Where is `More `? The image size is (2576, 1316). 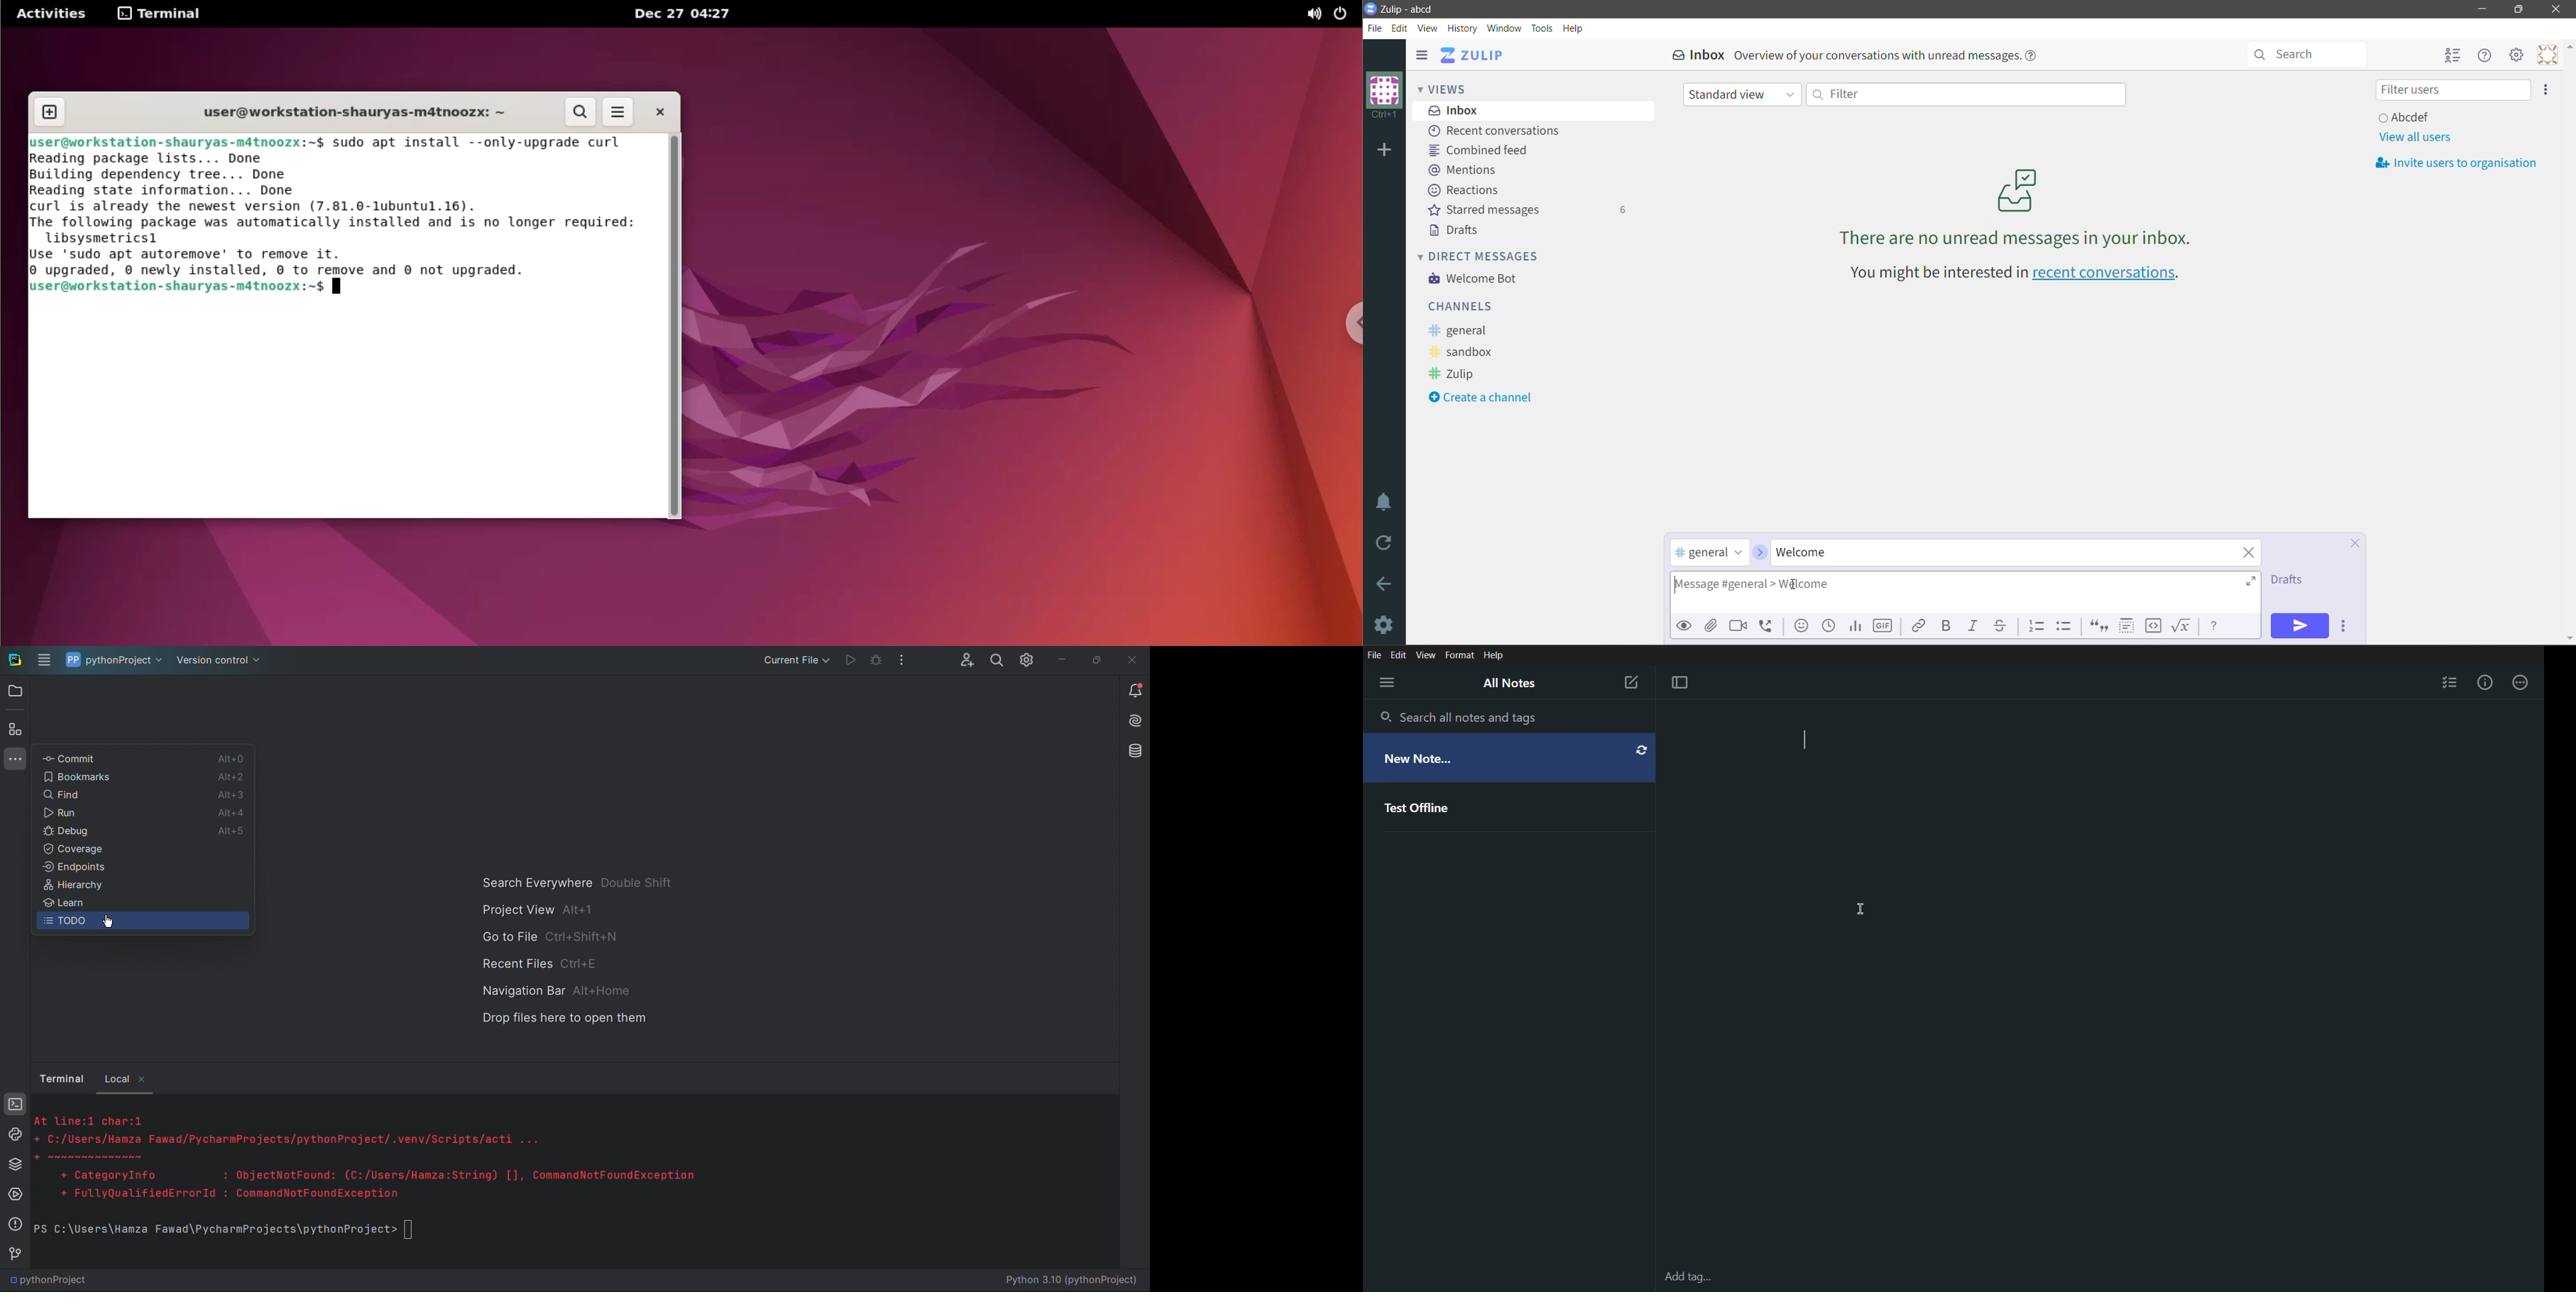 More  is located at coordinates (14, 761).